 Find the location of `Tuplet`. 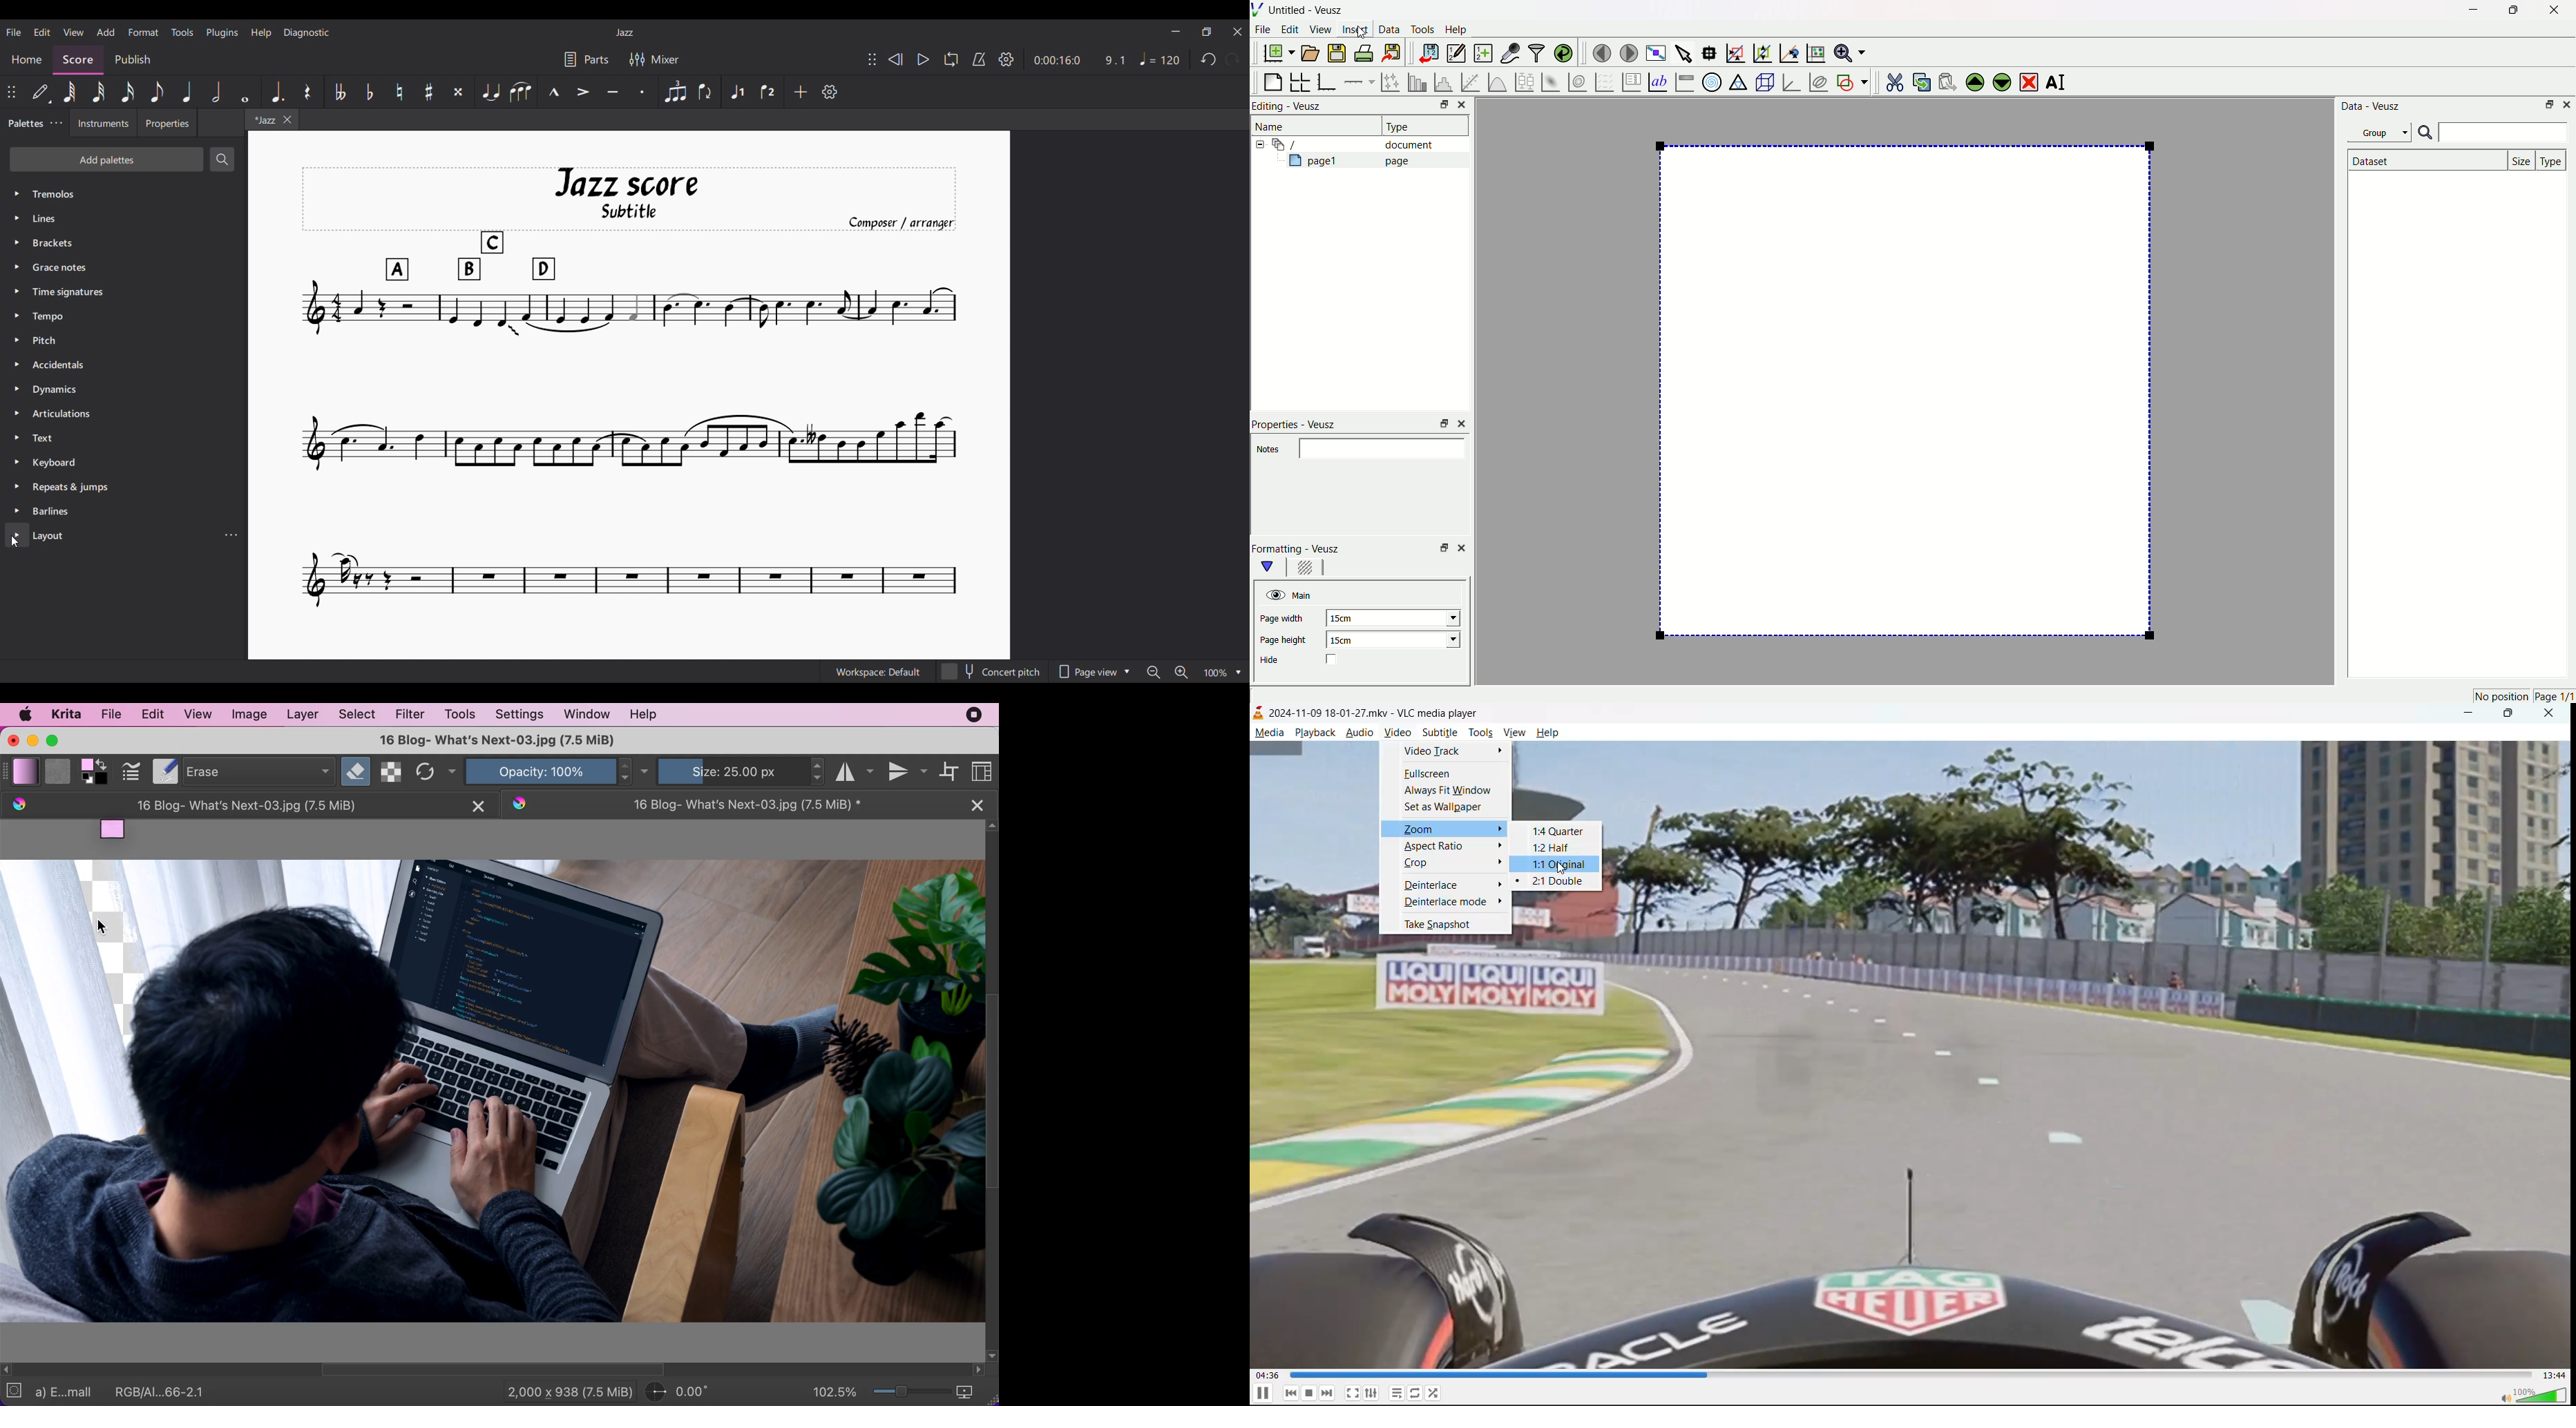

Tuplet is located at coordinates (675, 92).